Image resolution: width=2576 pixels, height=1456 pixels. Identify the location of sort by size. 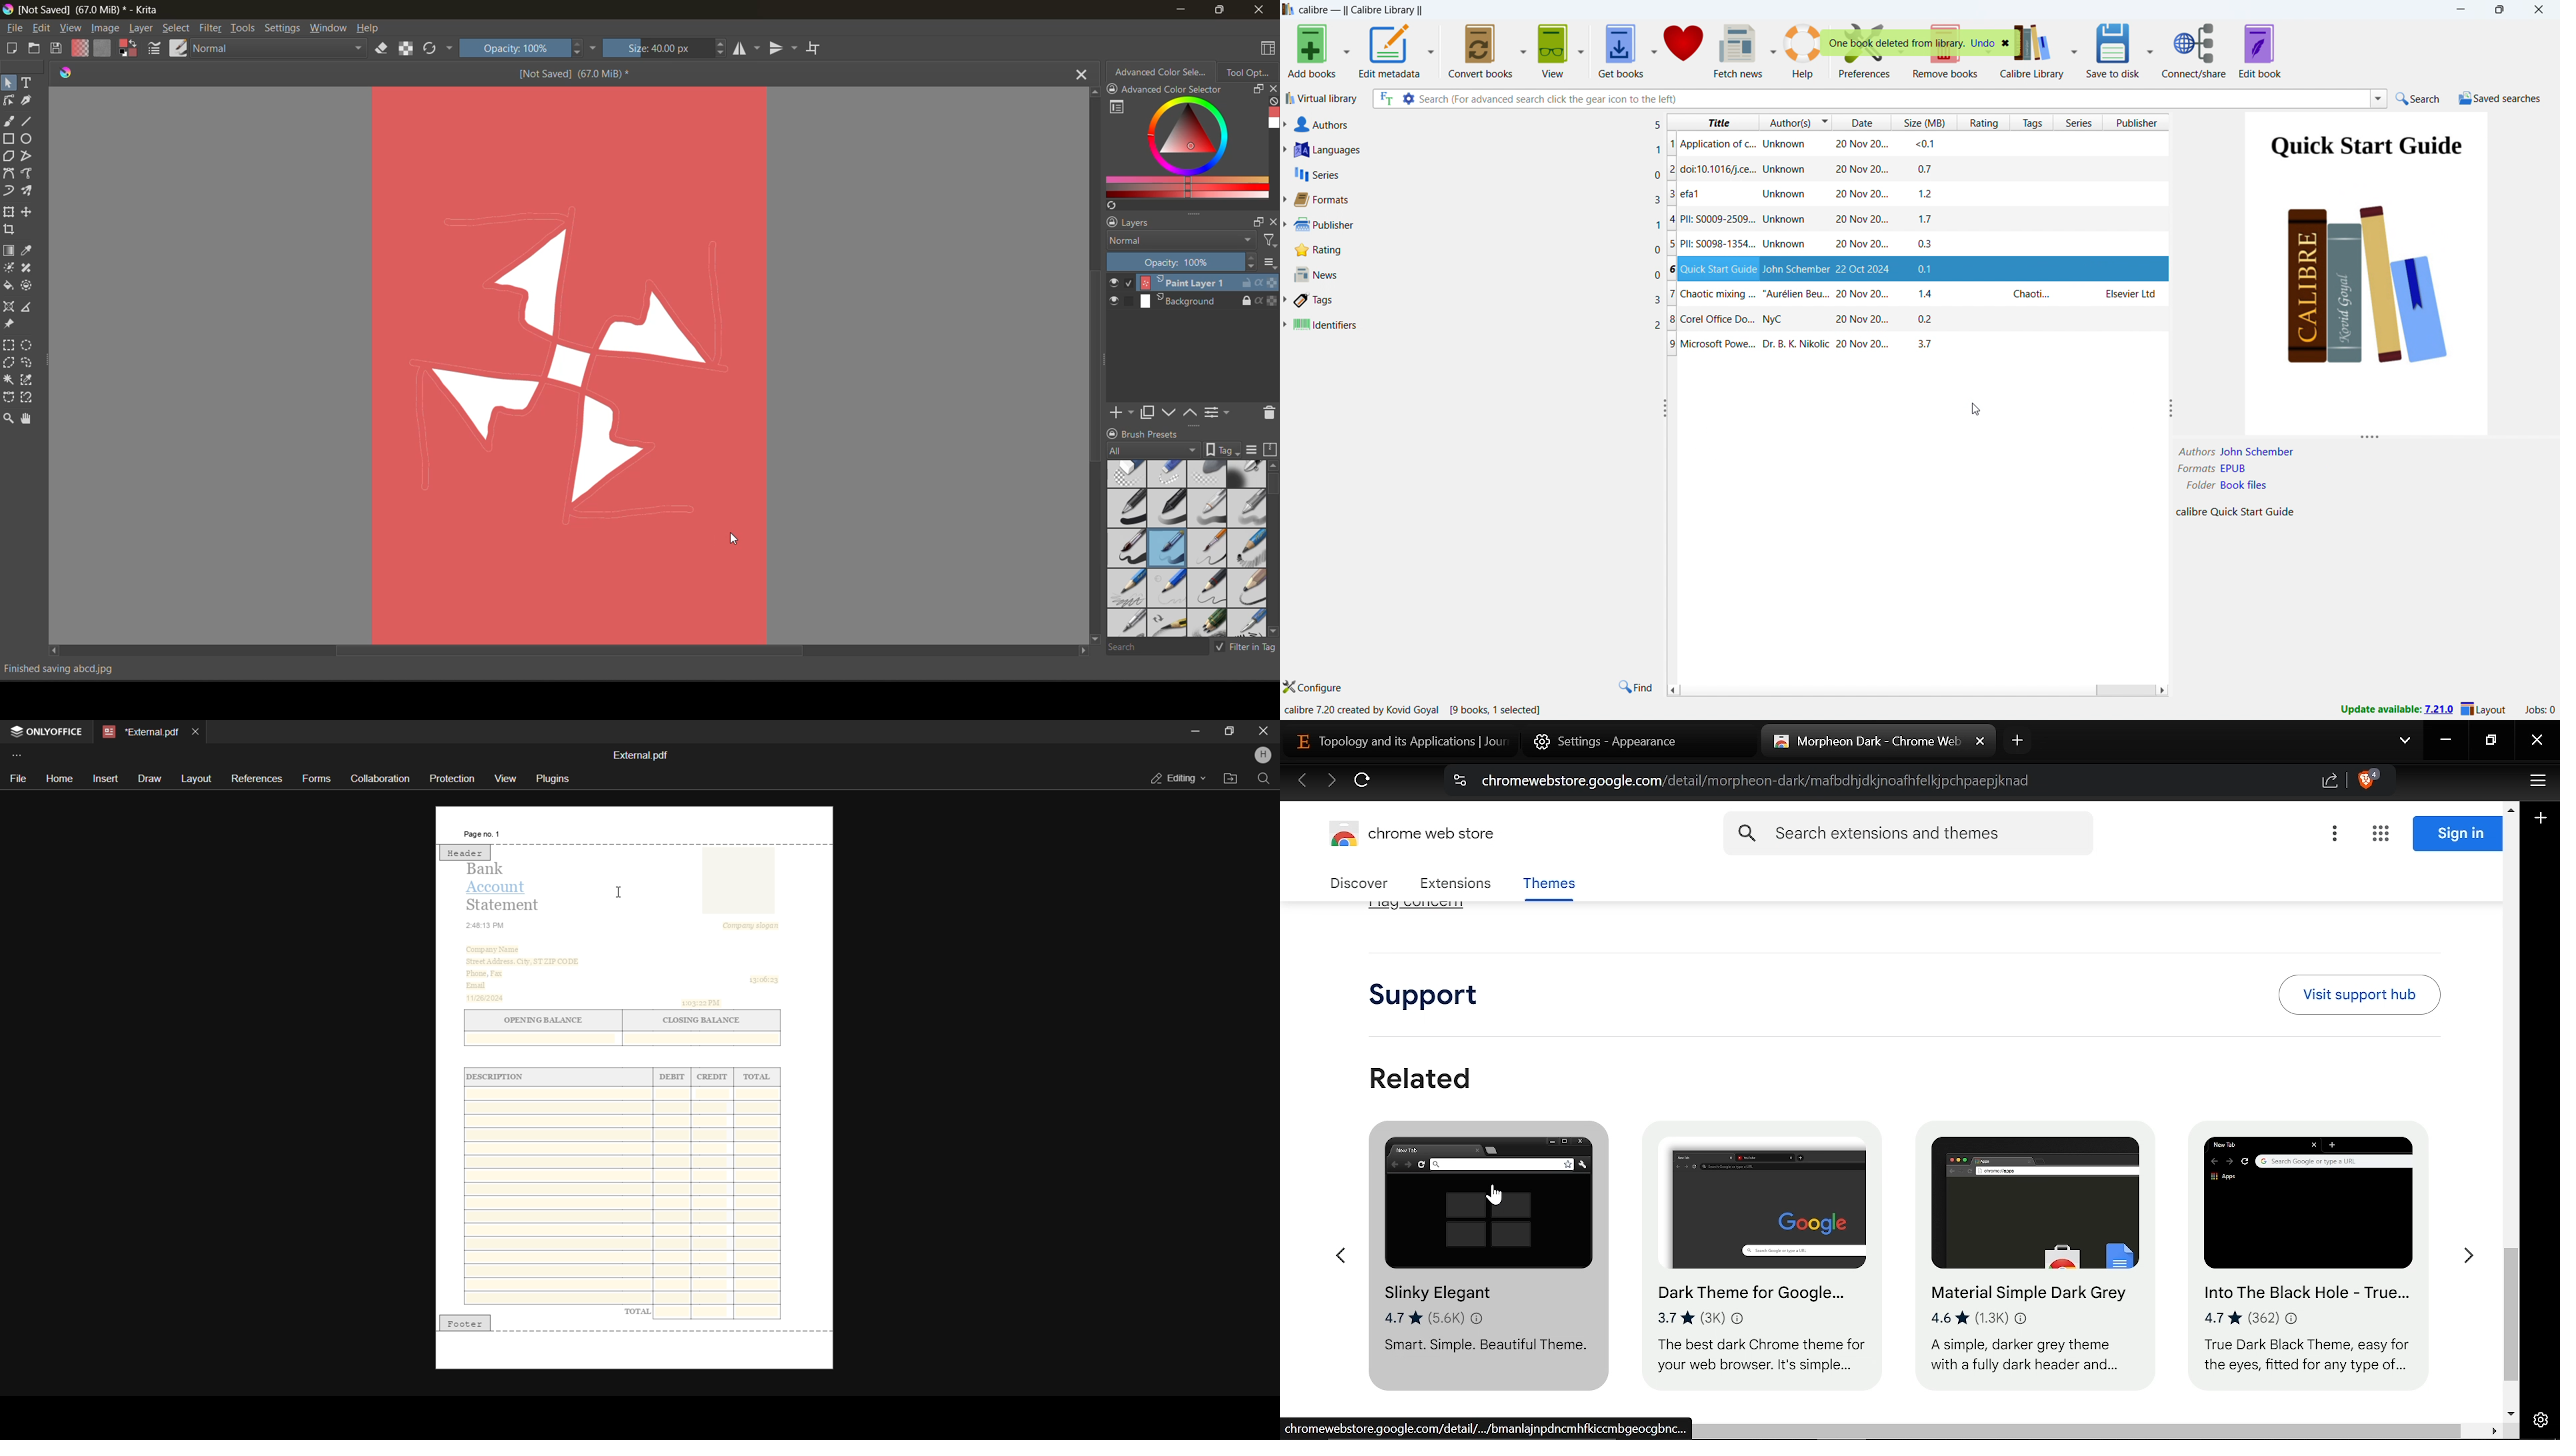
(1927, 123).